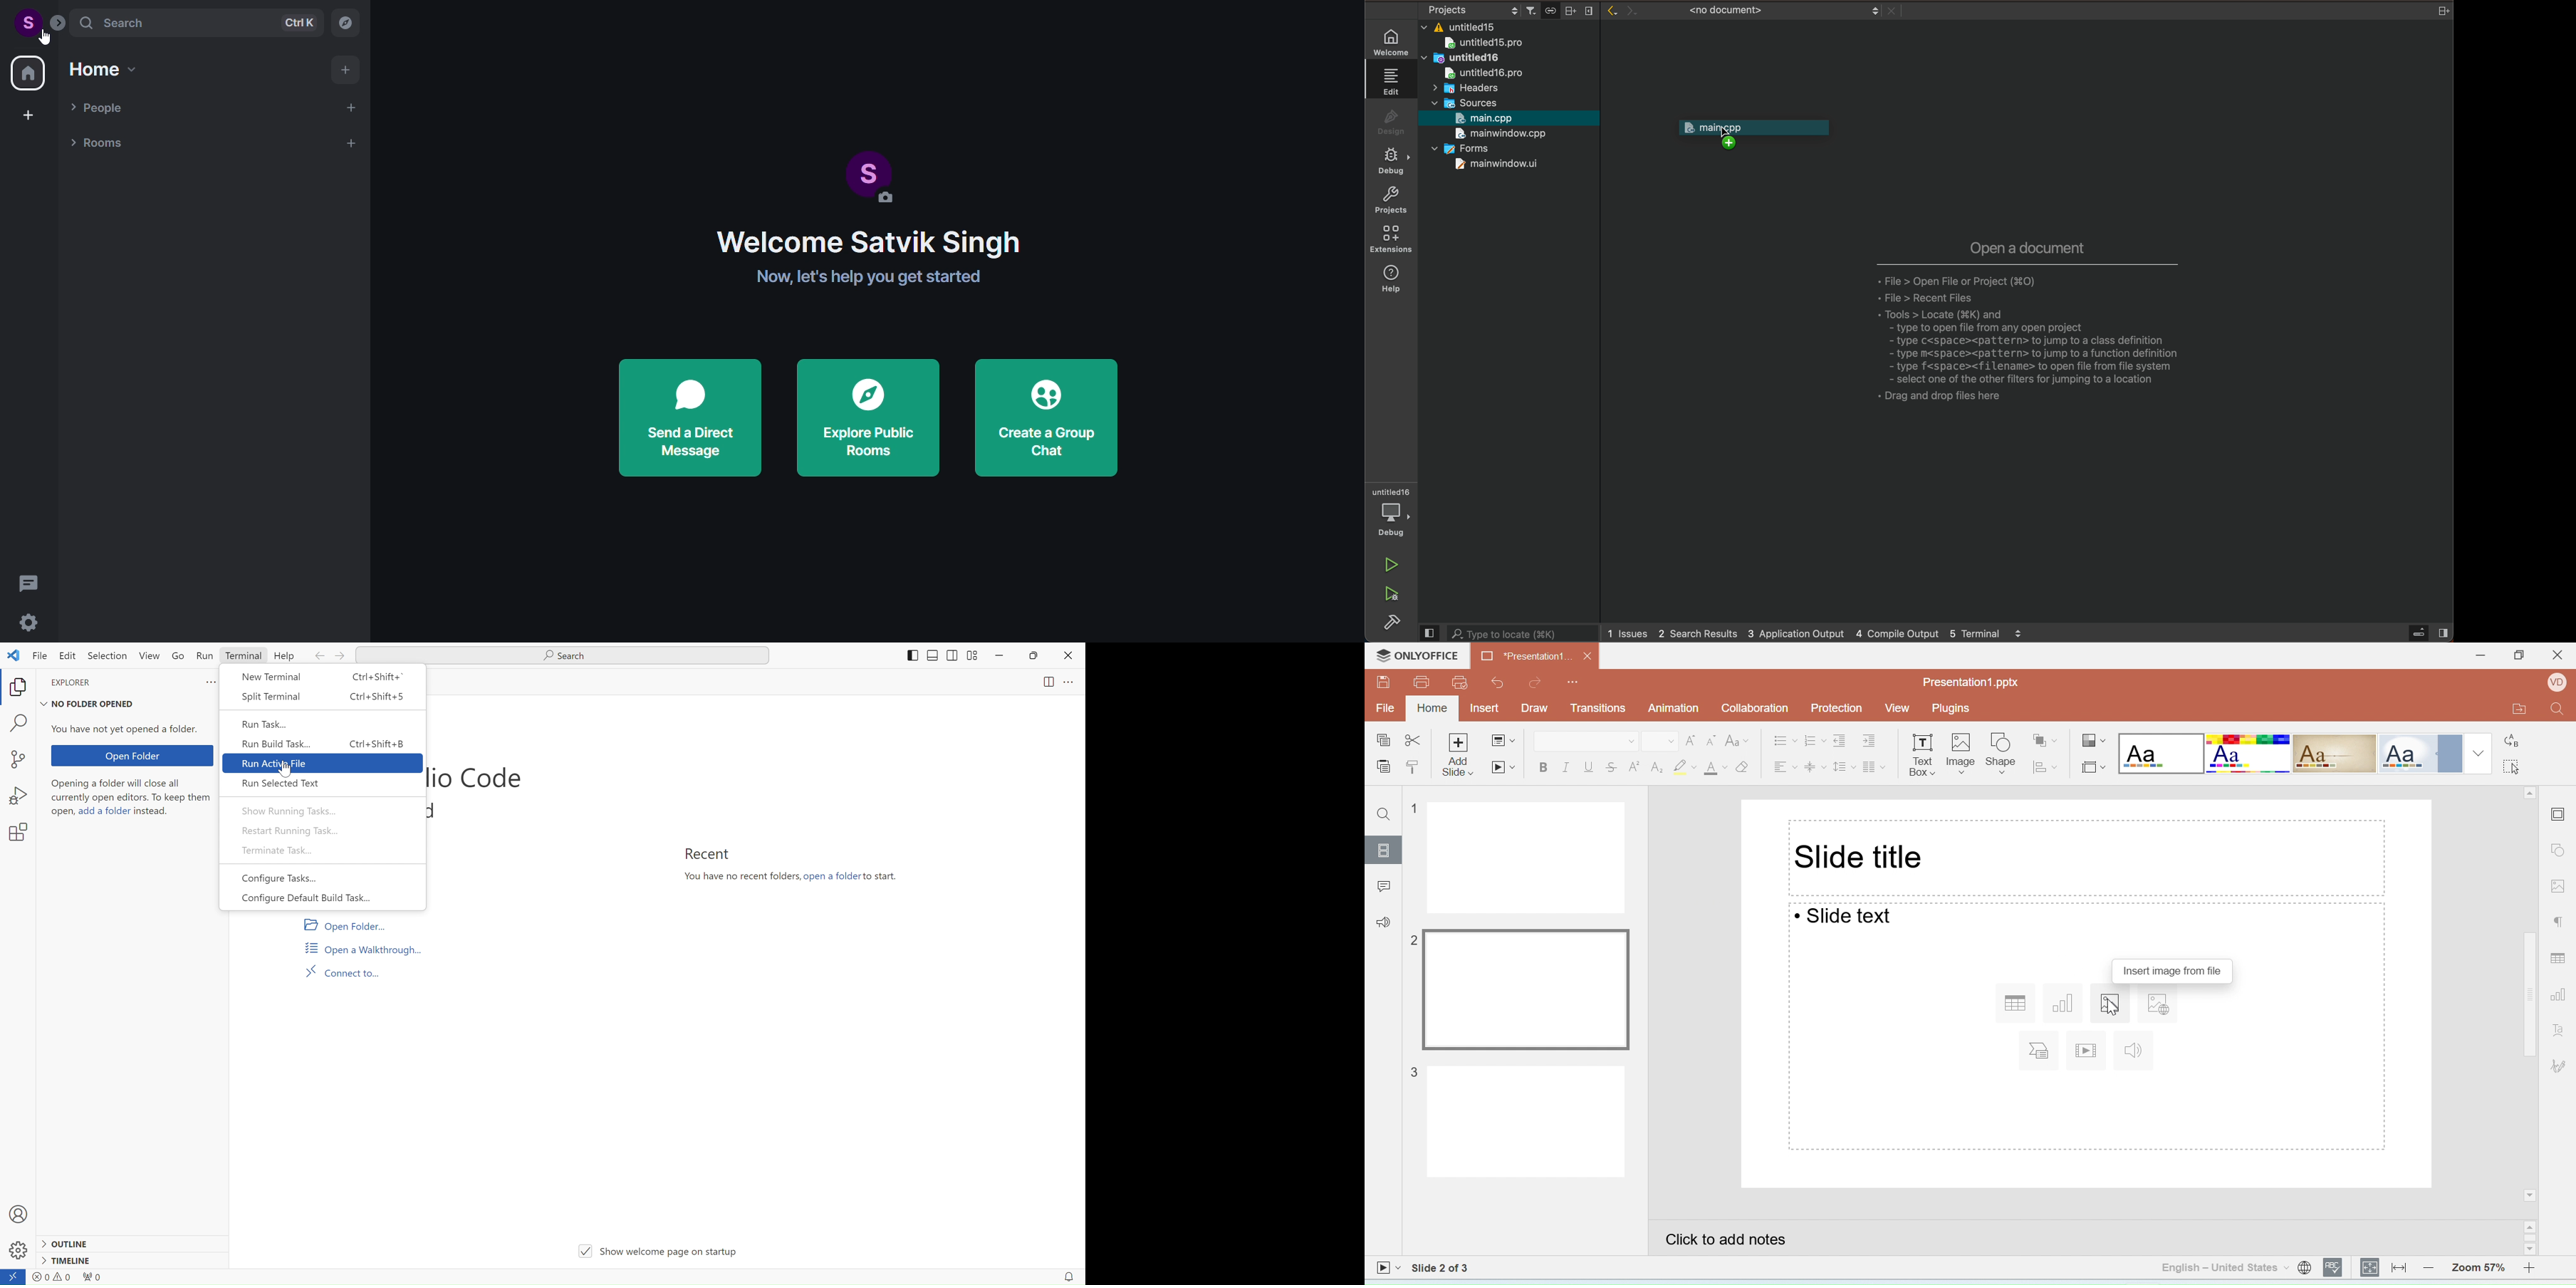 The height and width of the screenshot is (1288, 2576). I want to click on Paste, so click(1383, 767).